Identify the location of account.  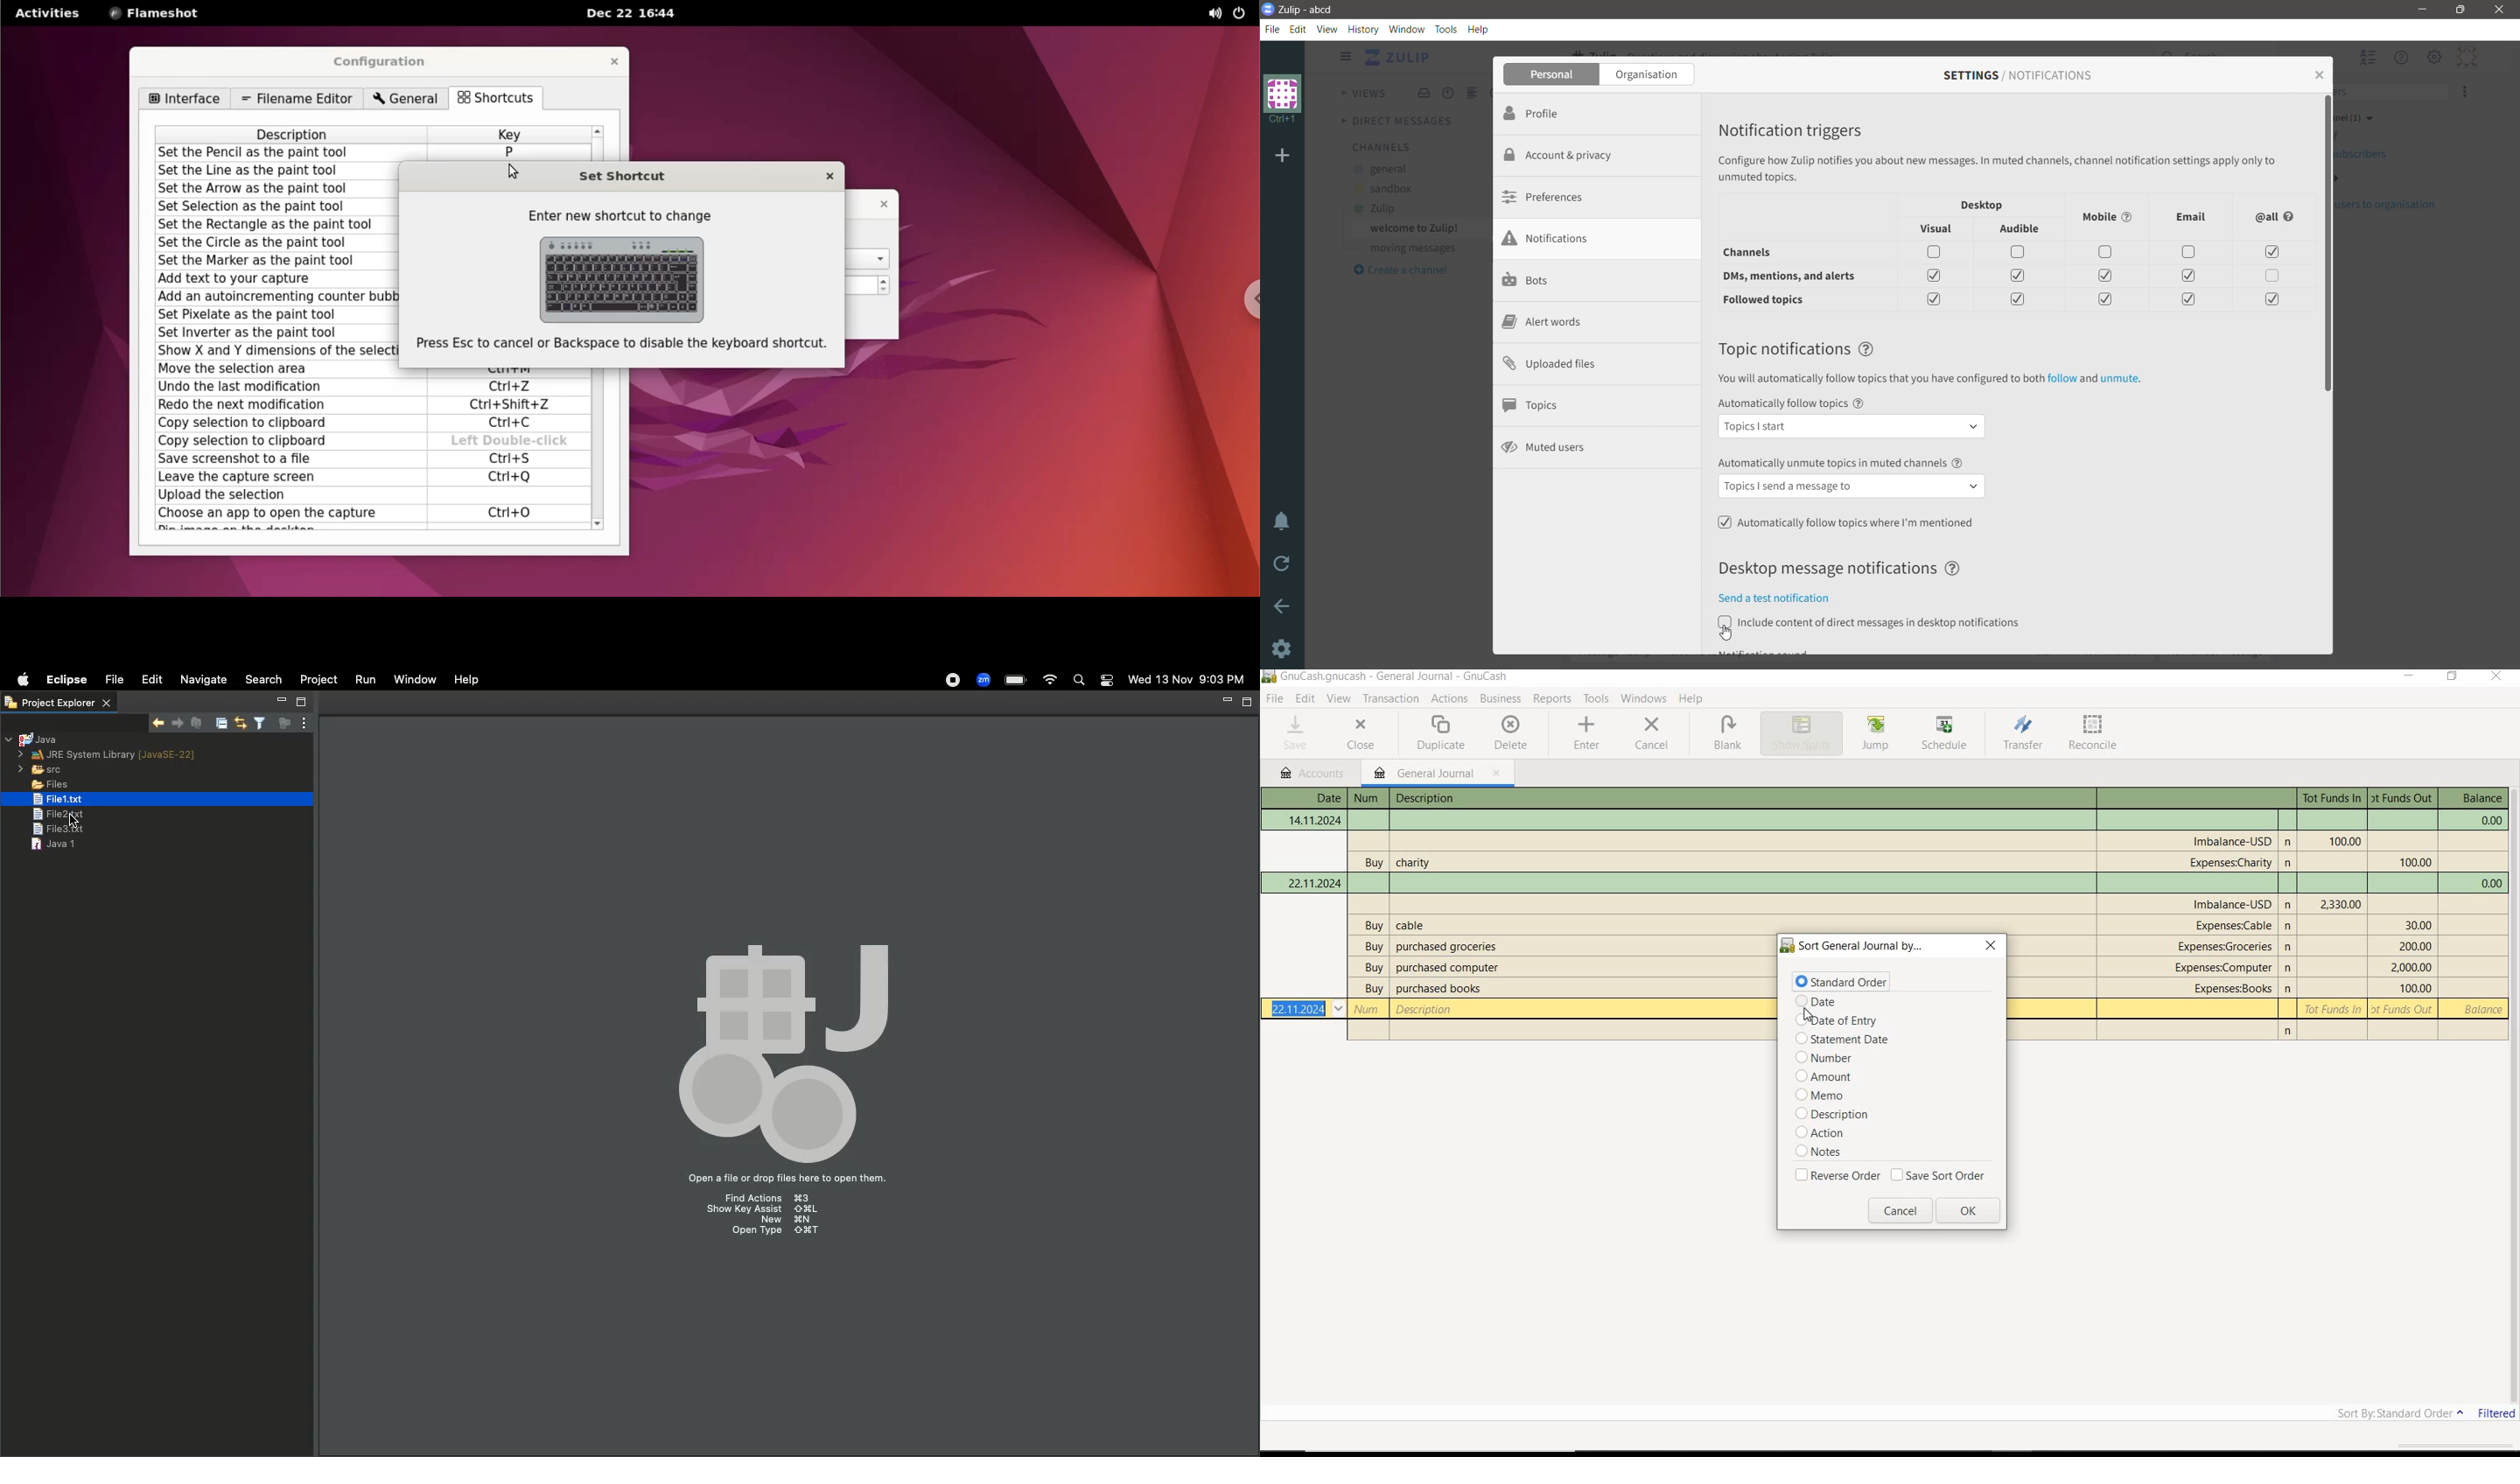
(2227, 947).